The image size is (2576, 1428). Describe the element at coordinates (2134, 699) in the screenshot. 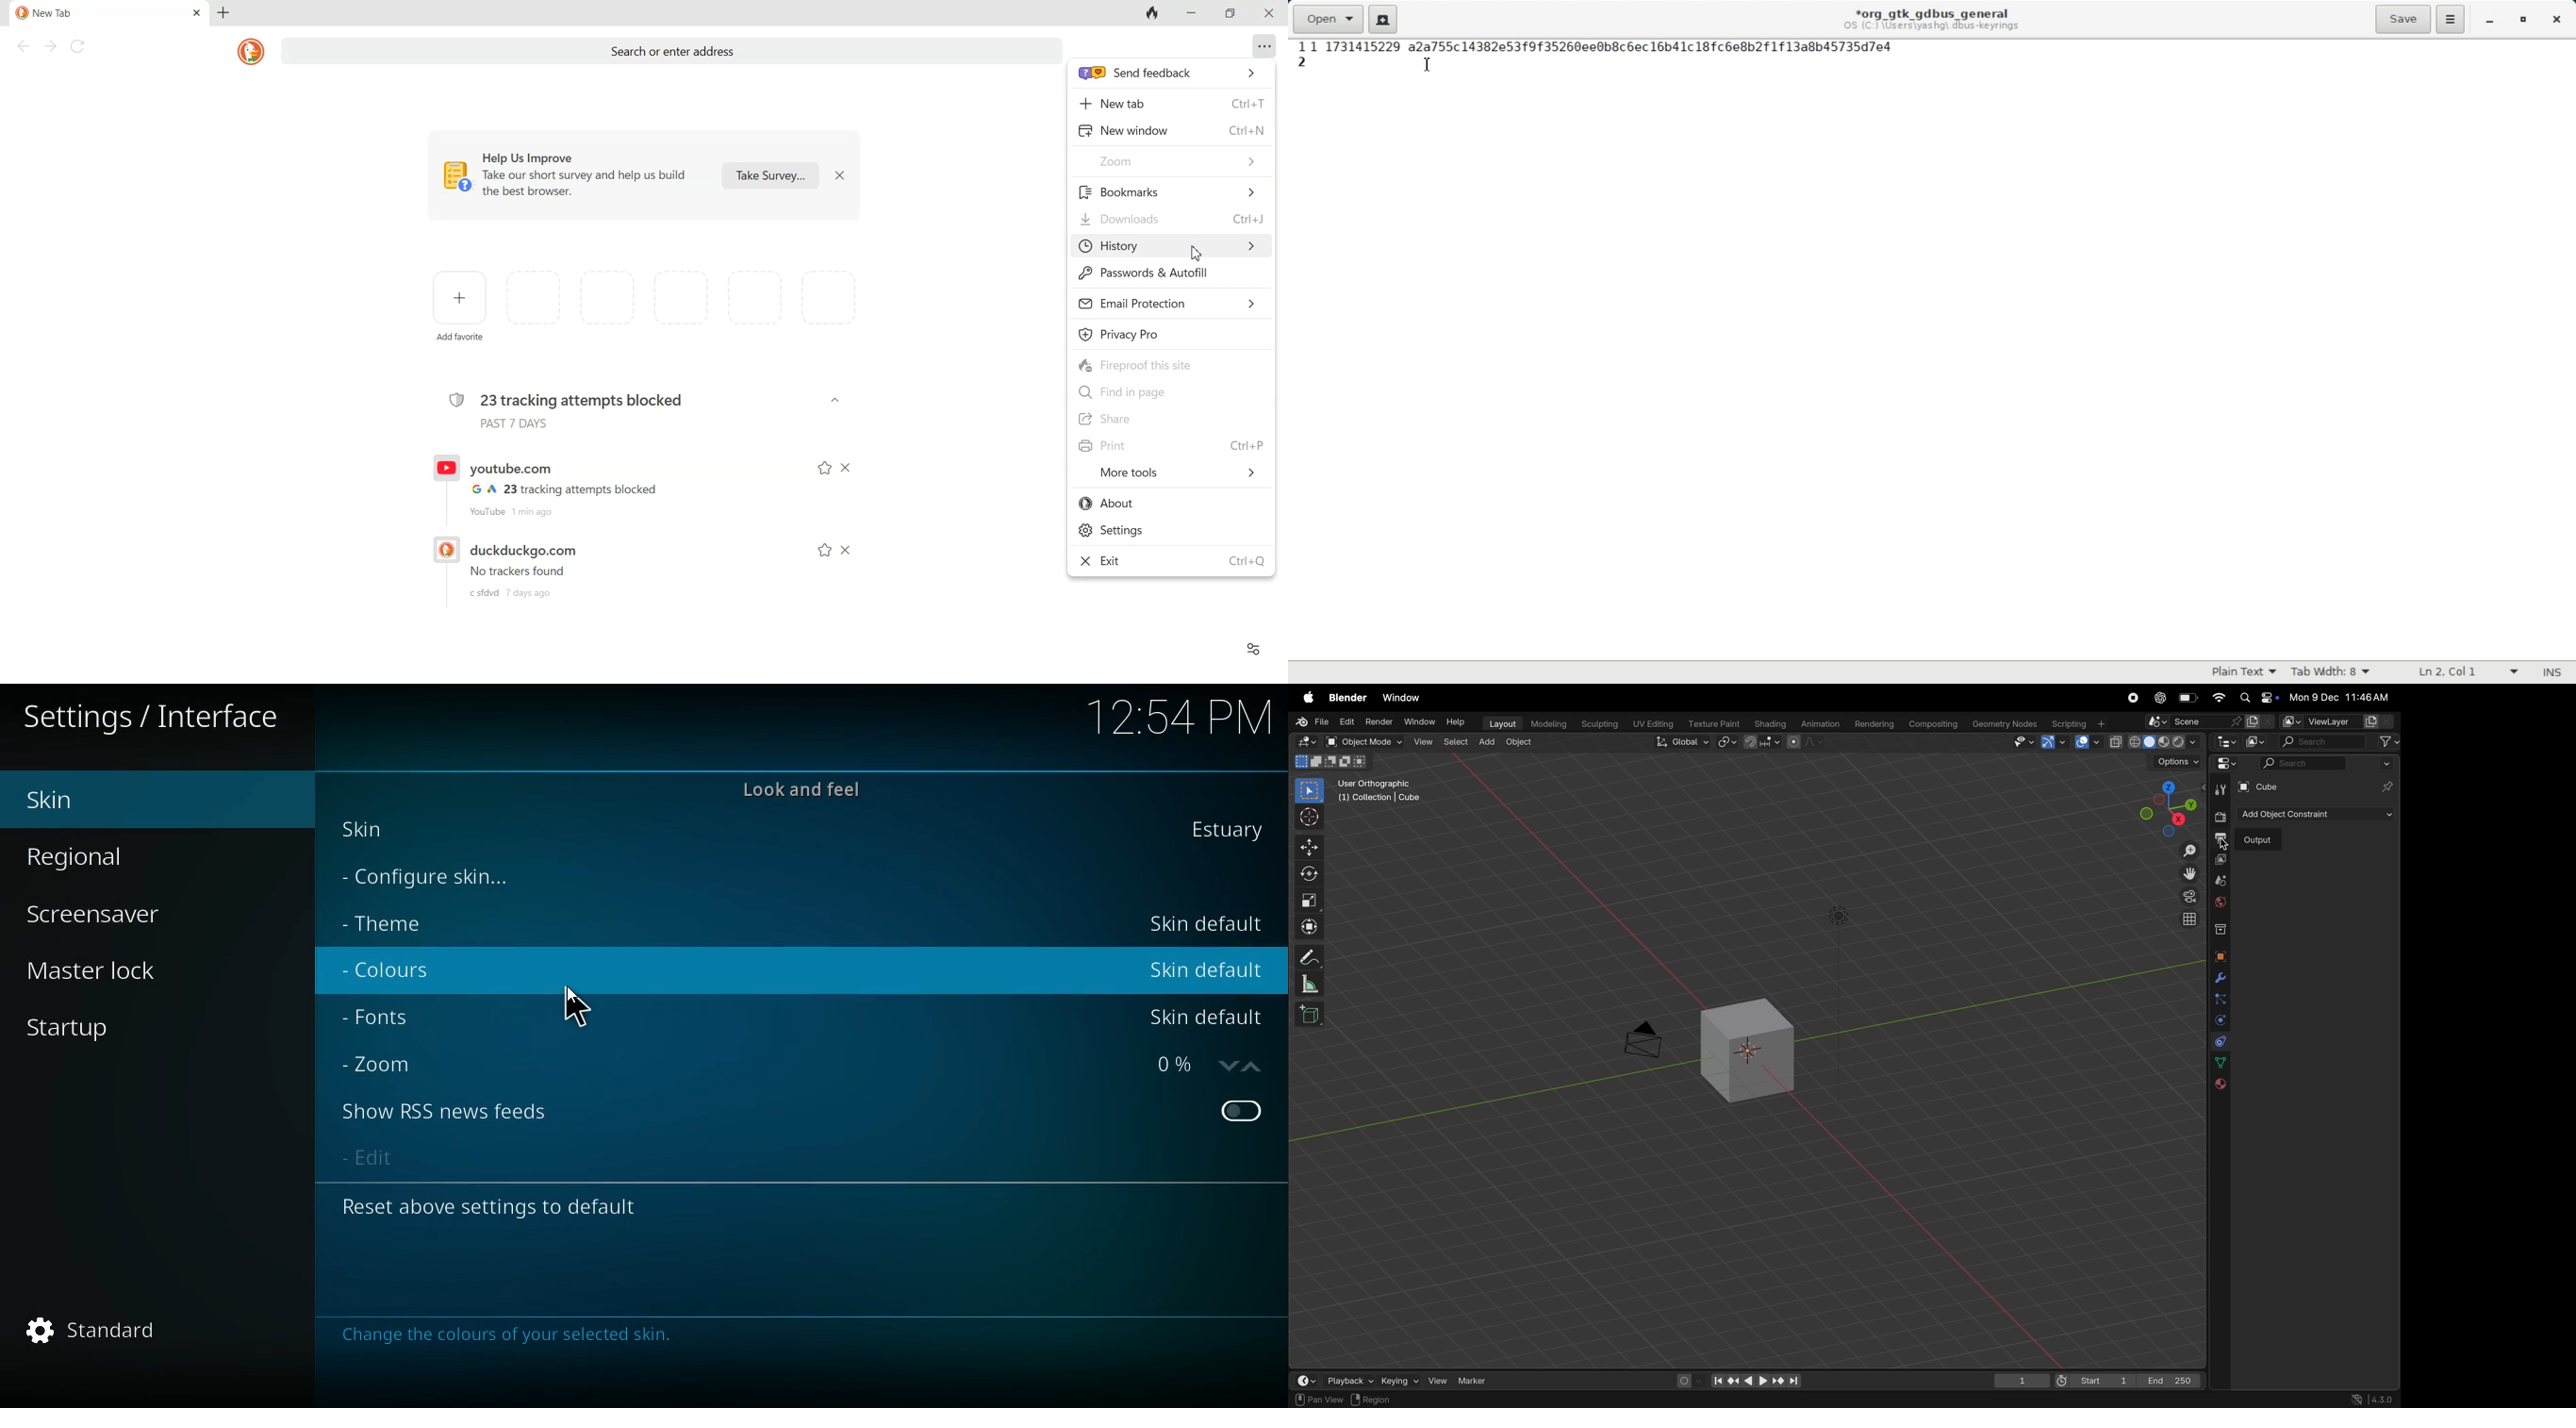

I see `record` at that location.